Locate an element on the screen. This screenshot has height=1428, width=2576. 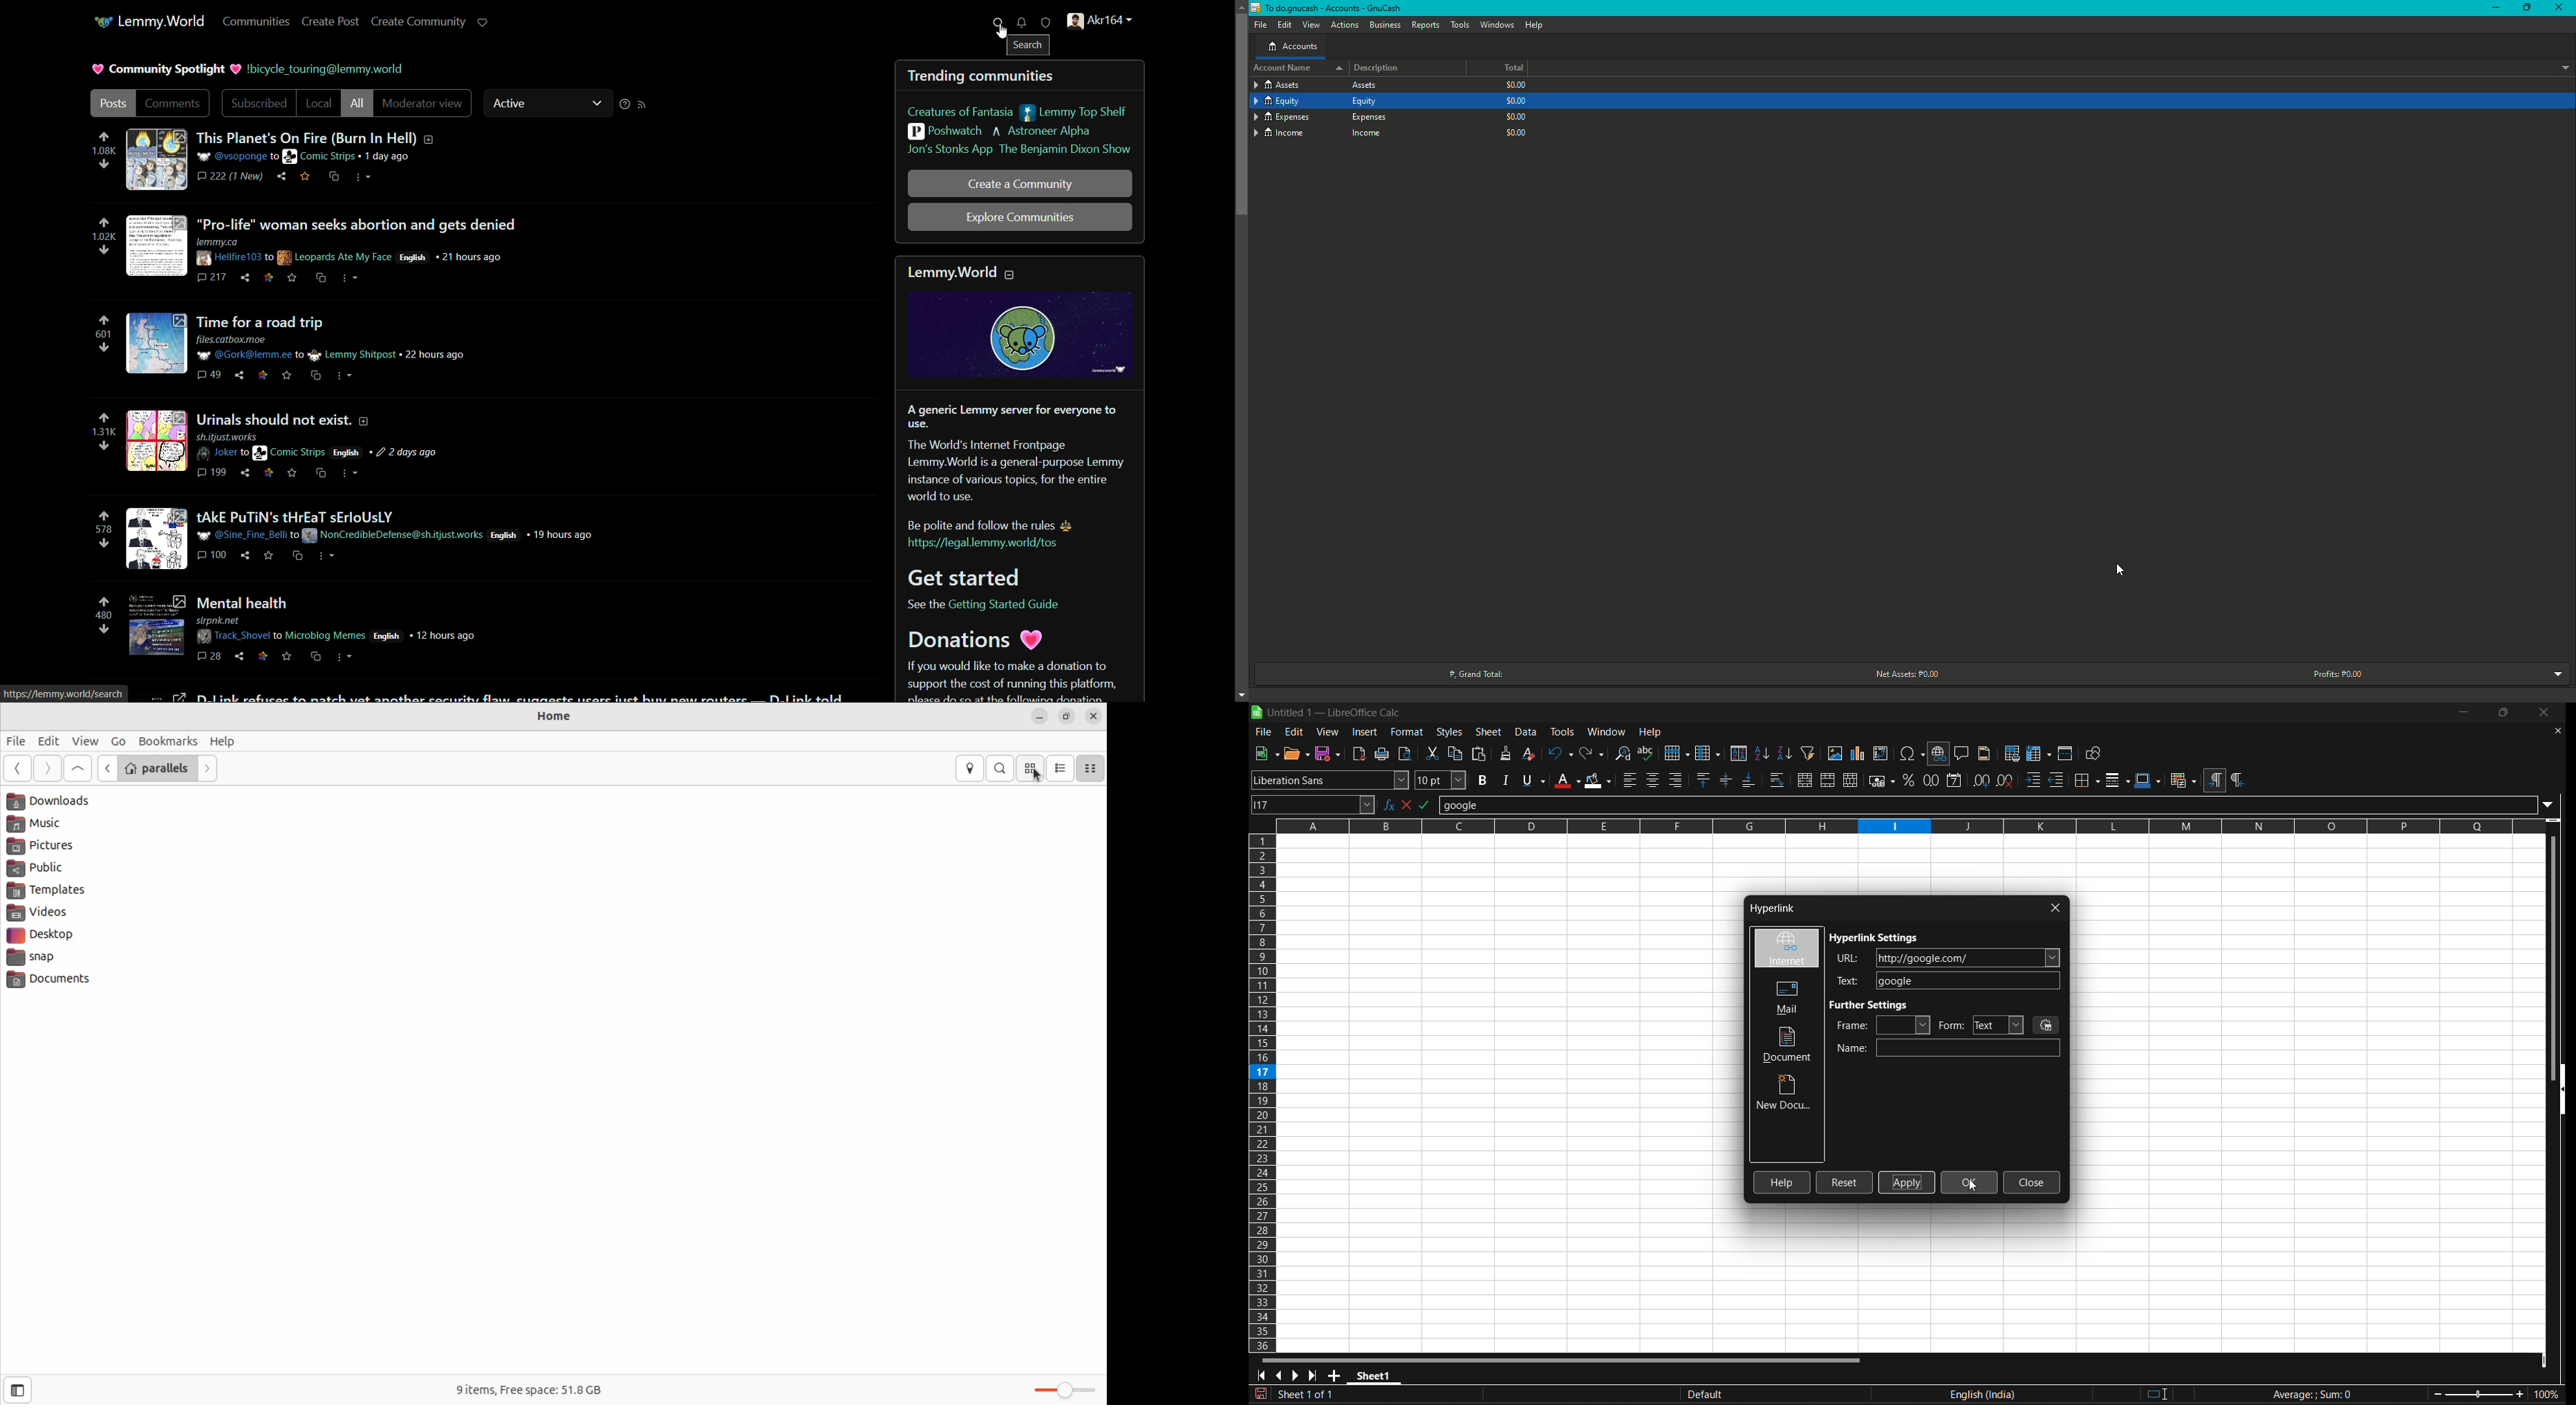
insert hyperlink is located at coordinates (1939, 754).